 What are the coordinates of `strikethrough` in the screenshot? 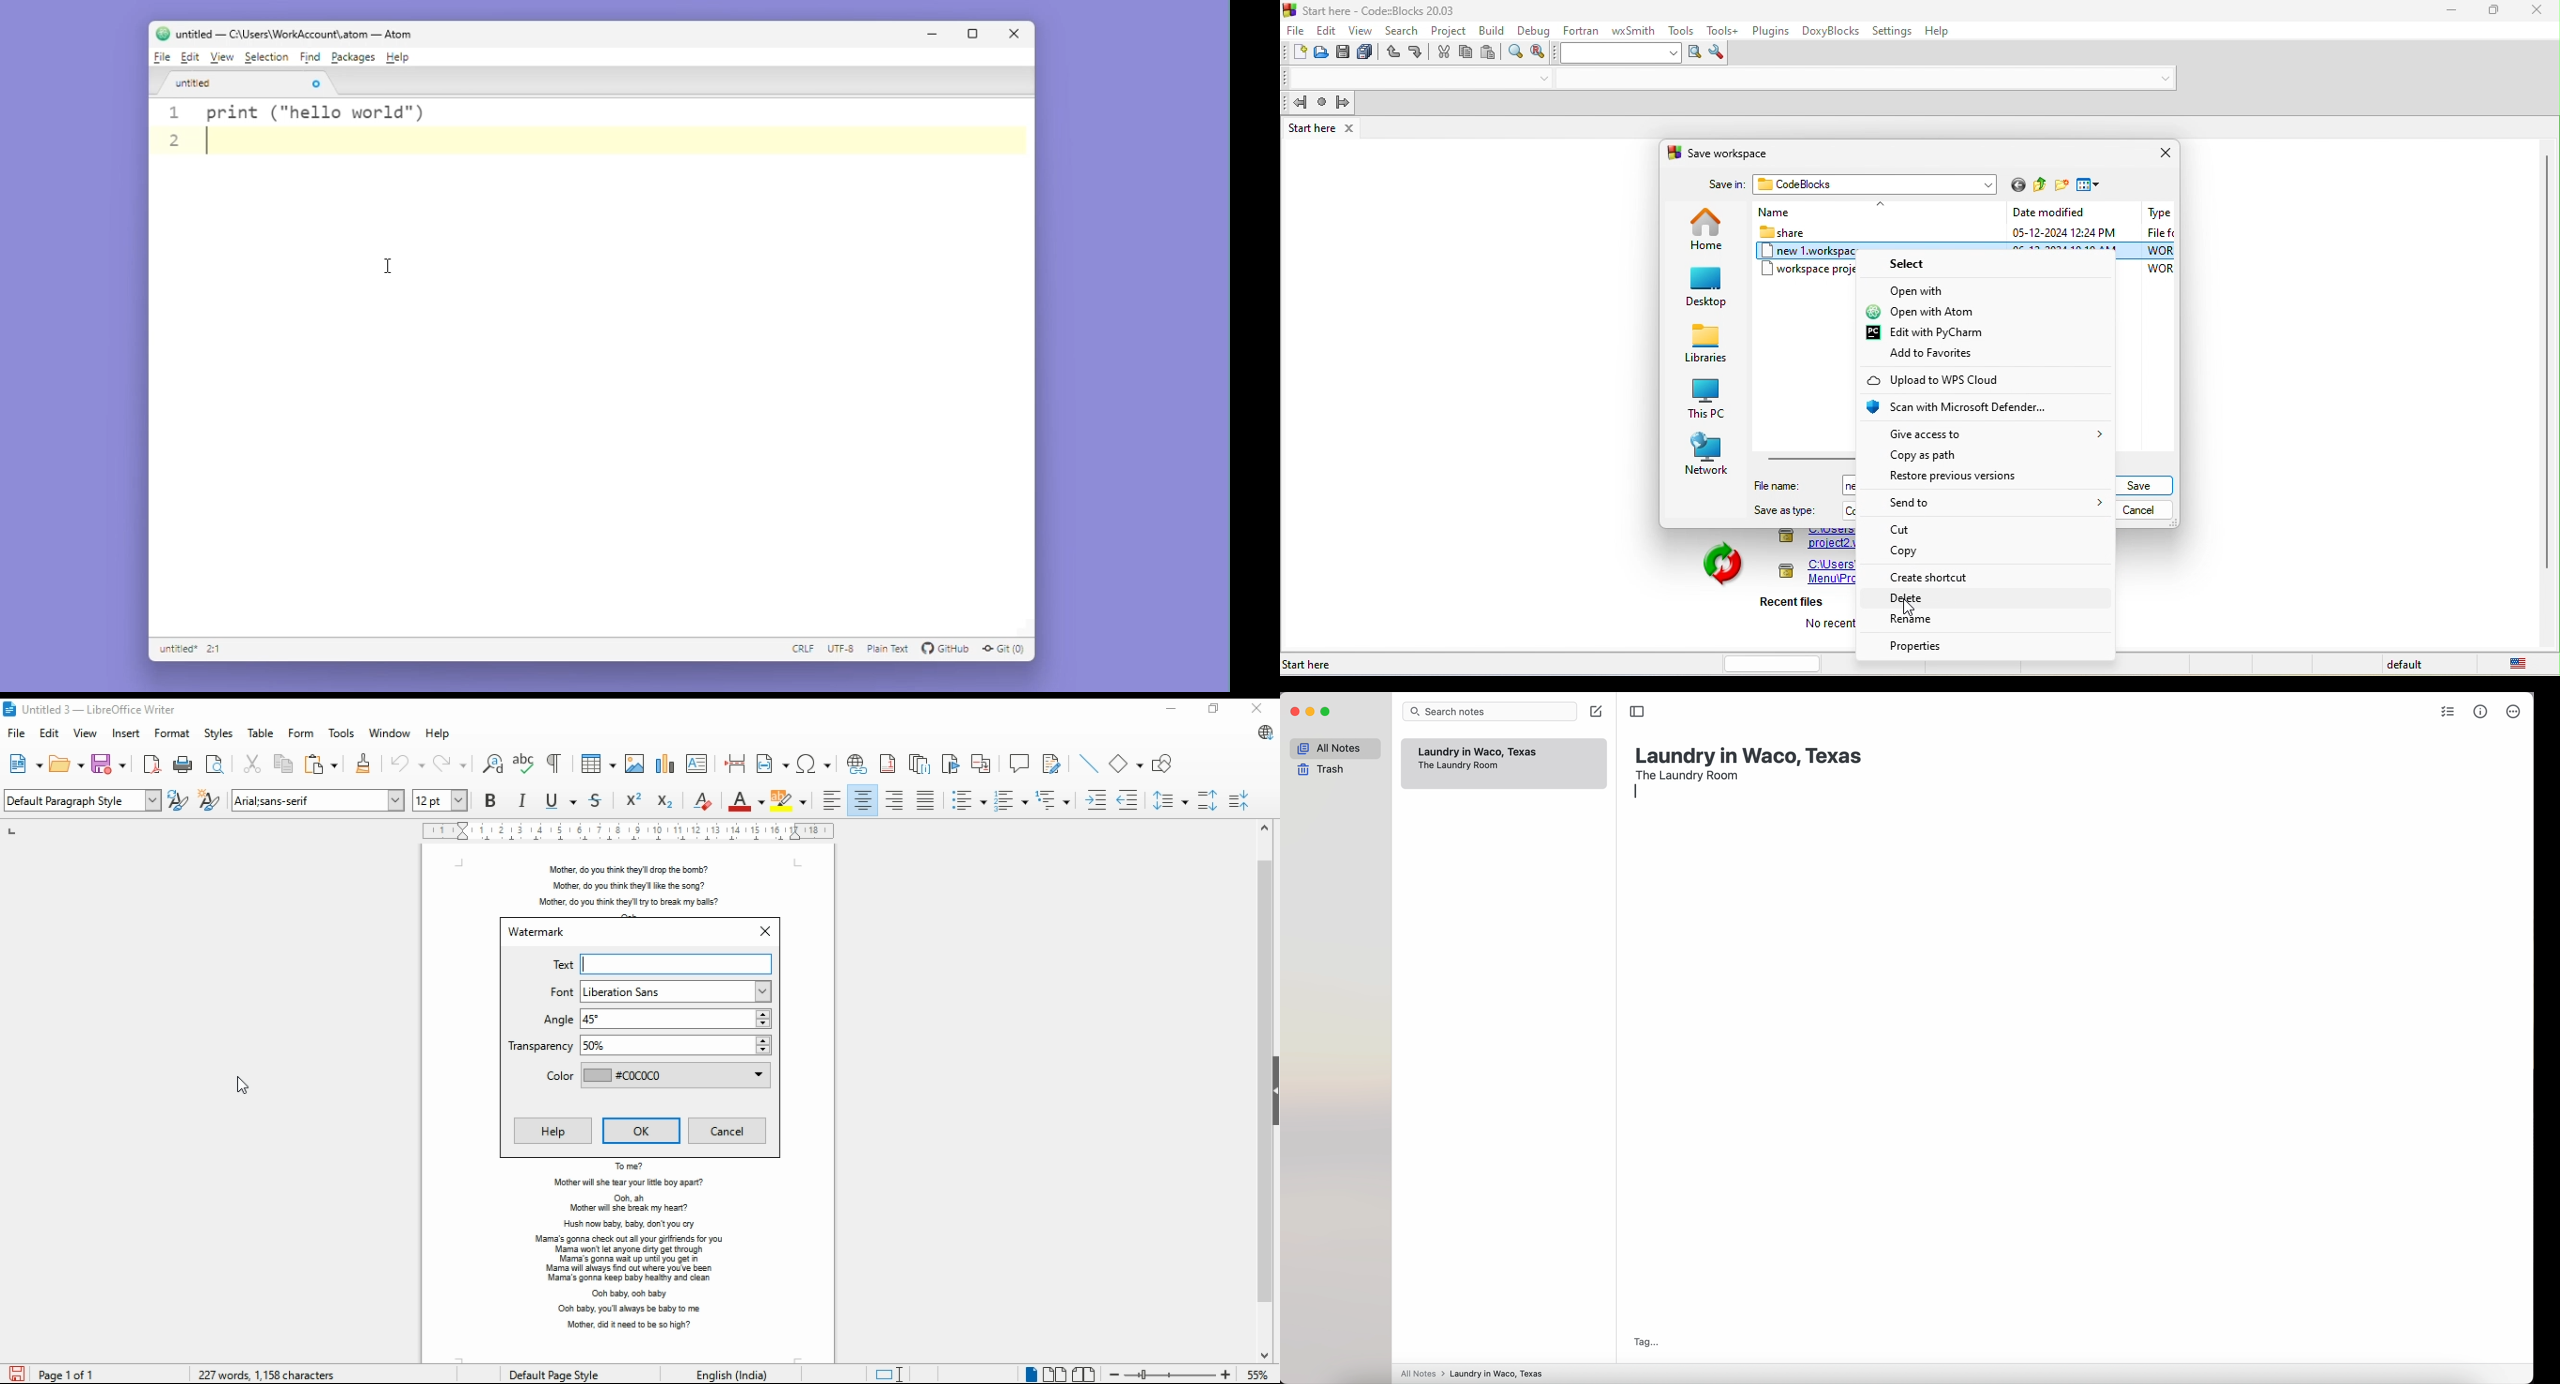 It's located at (596, 799).